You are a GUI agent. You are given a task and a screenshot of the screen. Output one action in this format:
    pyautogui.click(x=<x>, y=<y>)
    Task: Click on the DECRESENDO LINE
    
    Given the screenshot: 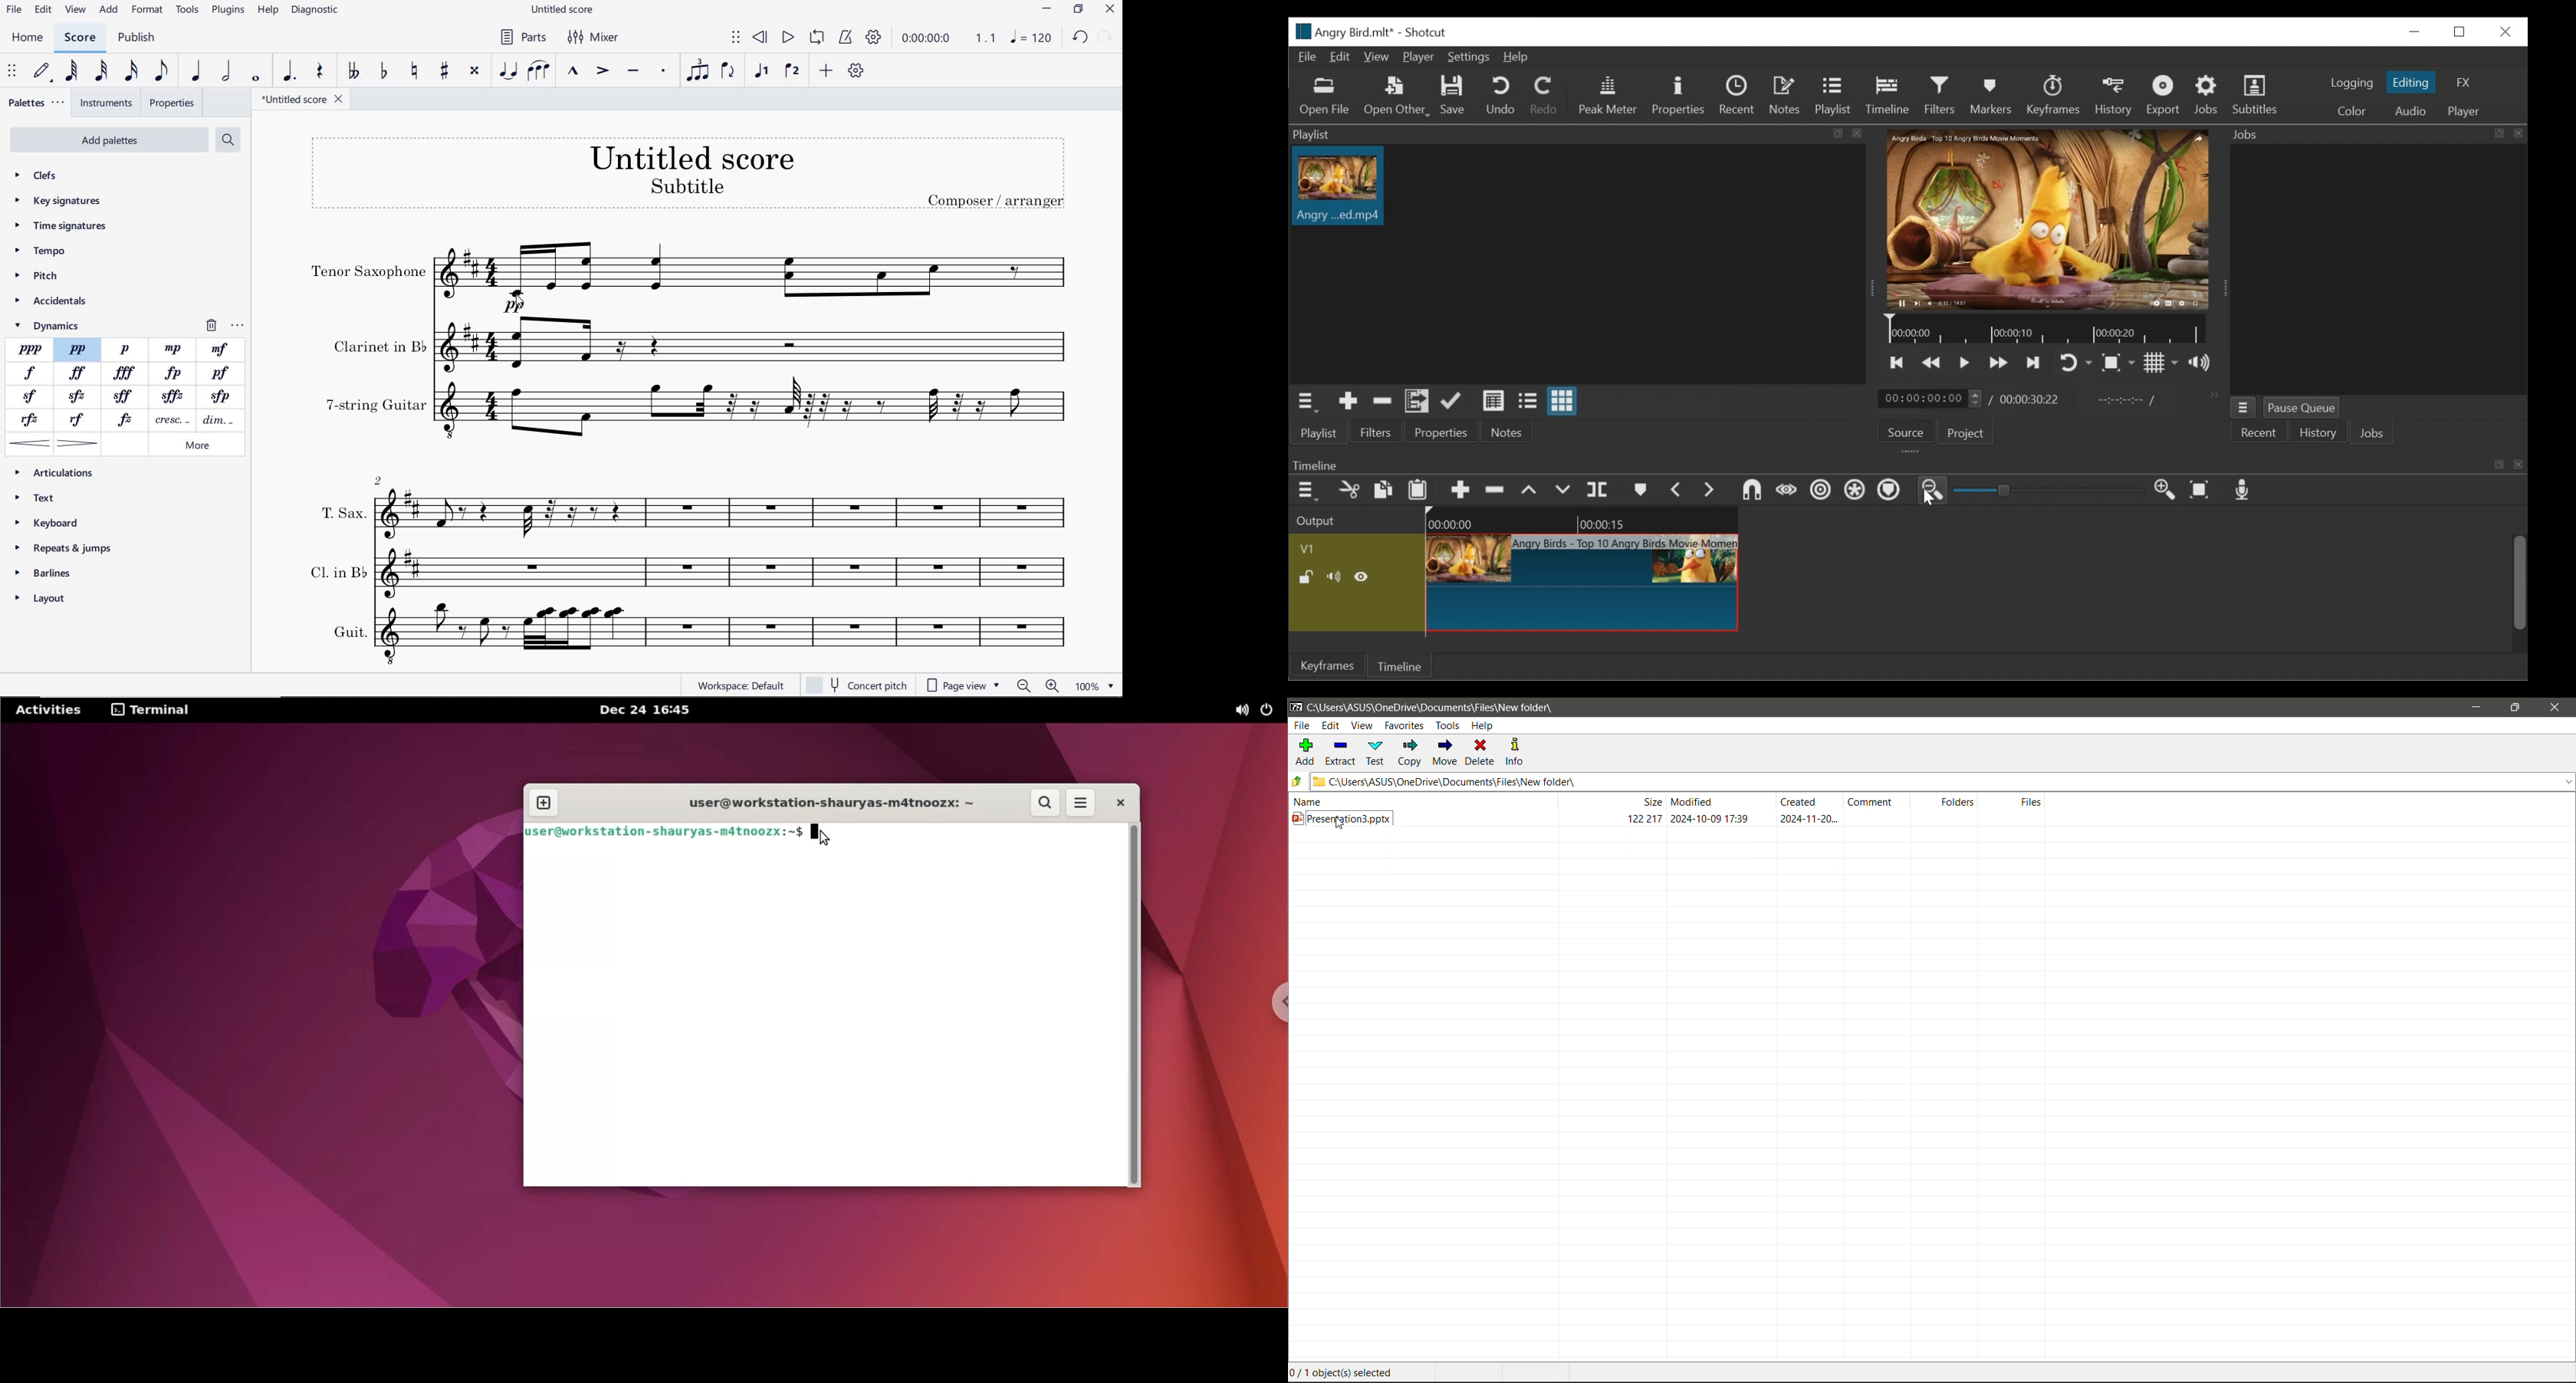 What is the action you would take?
    pyautogui.click(x=219, y=420)
    